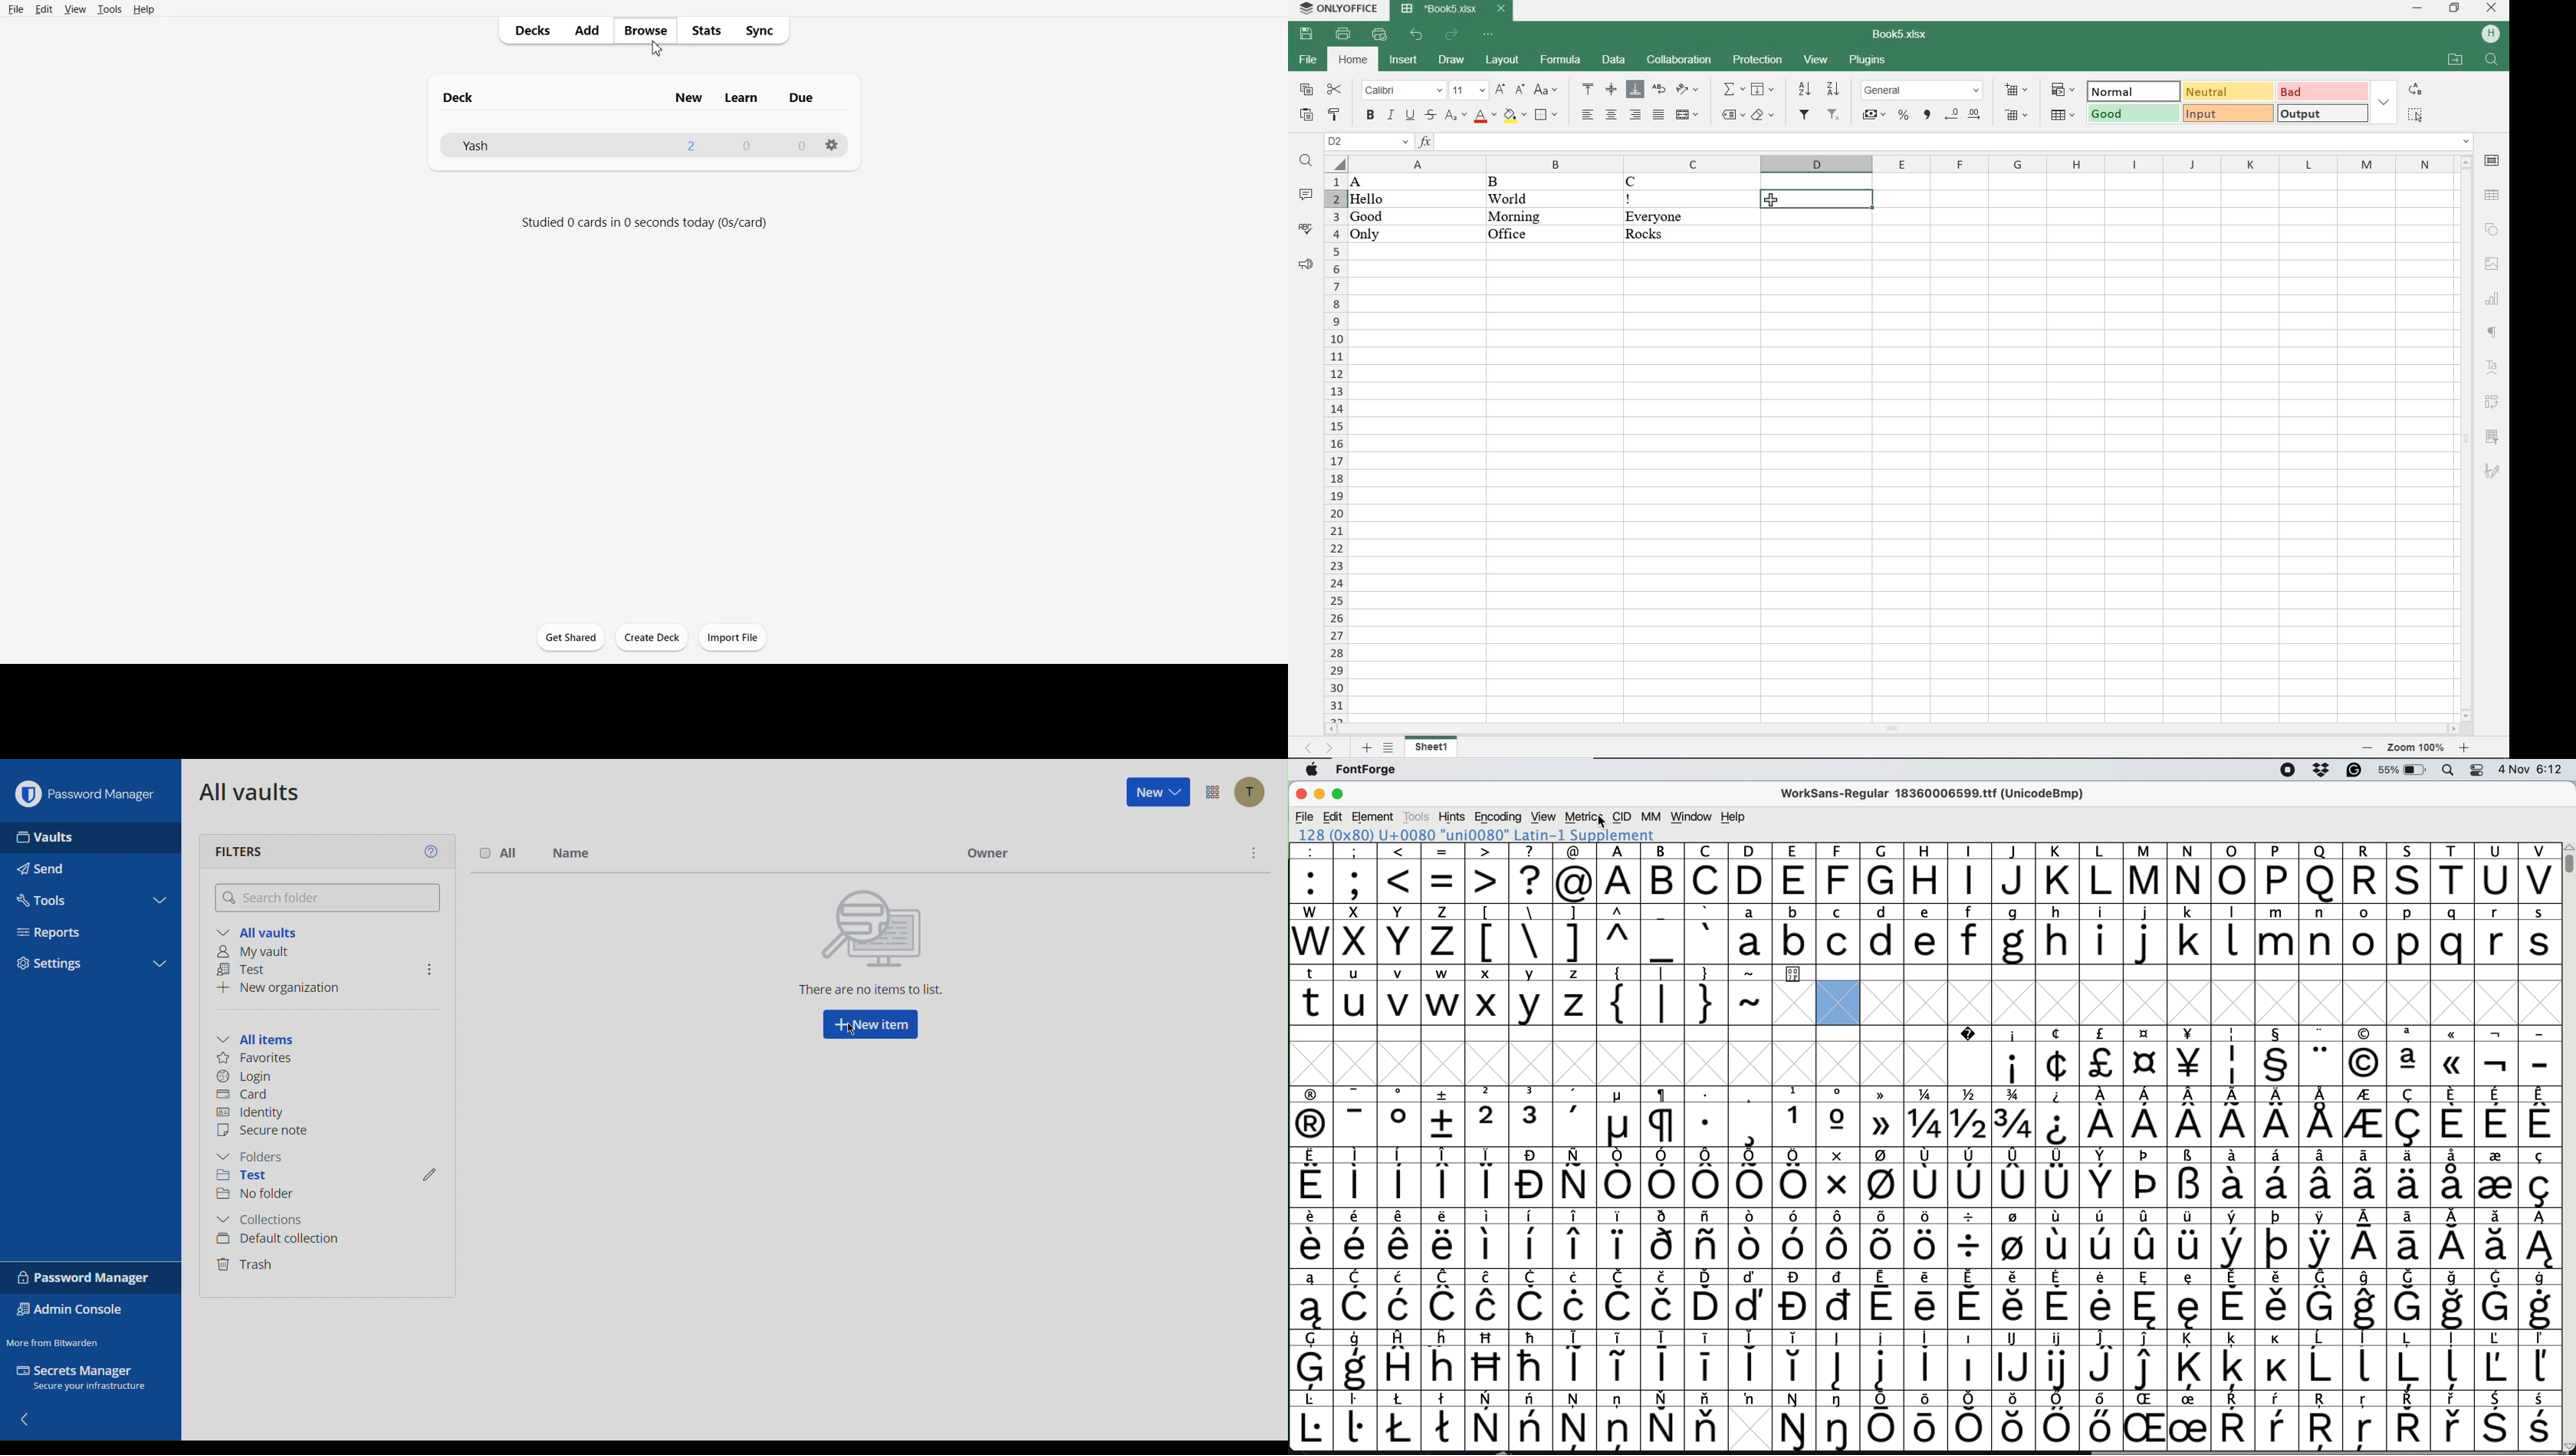 This screenshot has width=2576, height=1456. What do you see at coordinates (708, 30) in the screenshot?
I see `Stats` at bounding box center [708, 30].